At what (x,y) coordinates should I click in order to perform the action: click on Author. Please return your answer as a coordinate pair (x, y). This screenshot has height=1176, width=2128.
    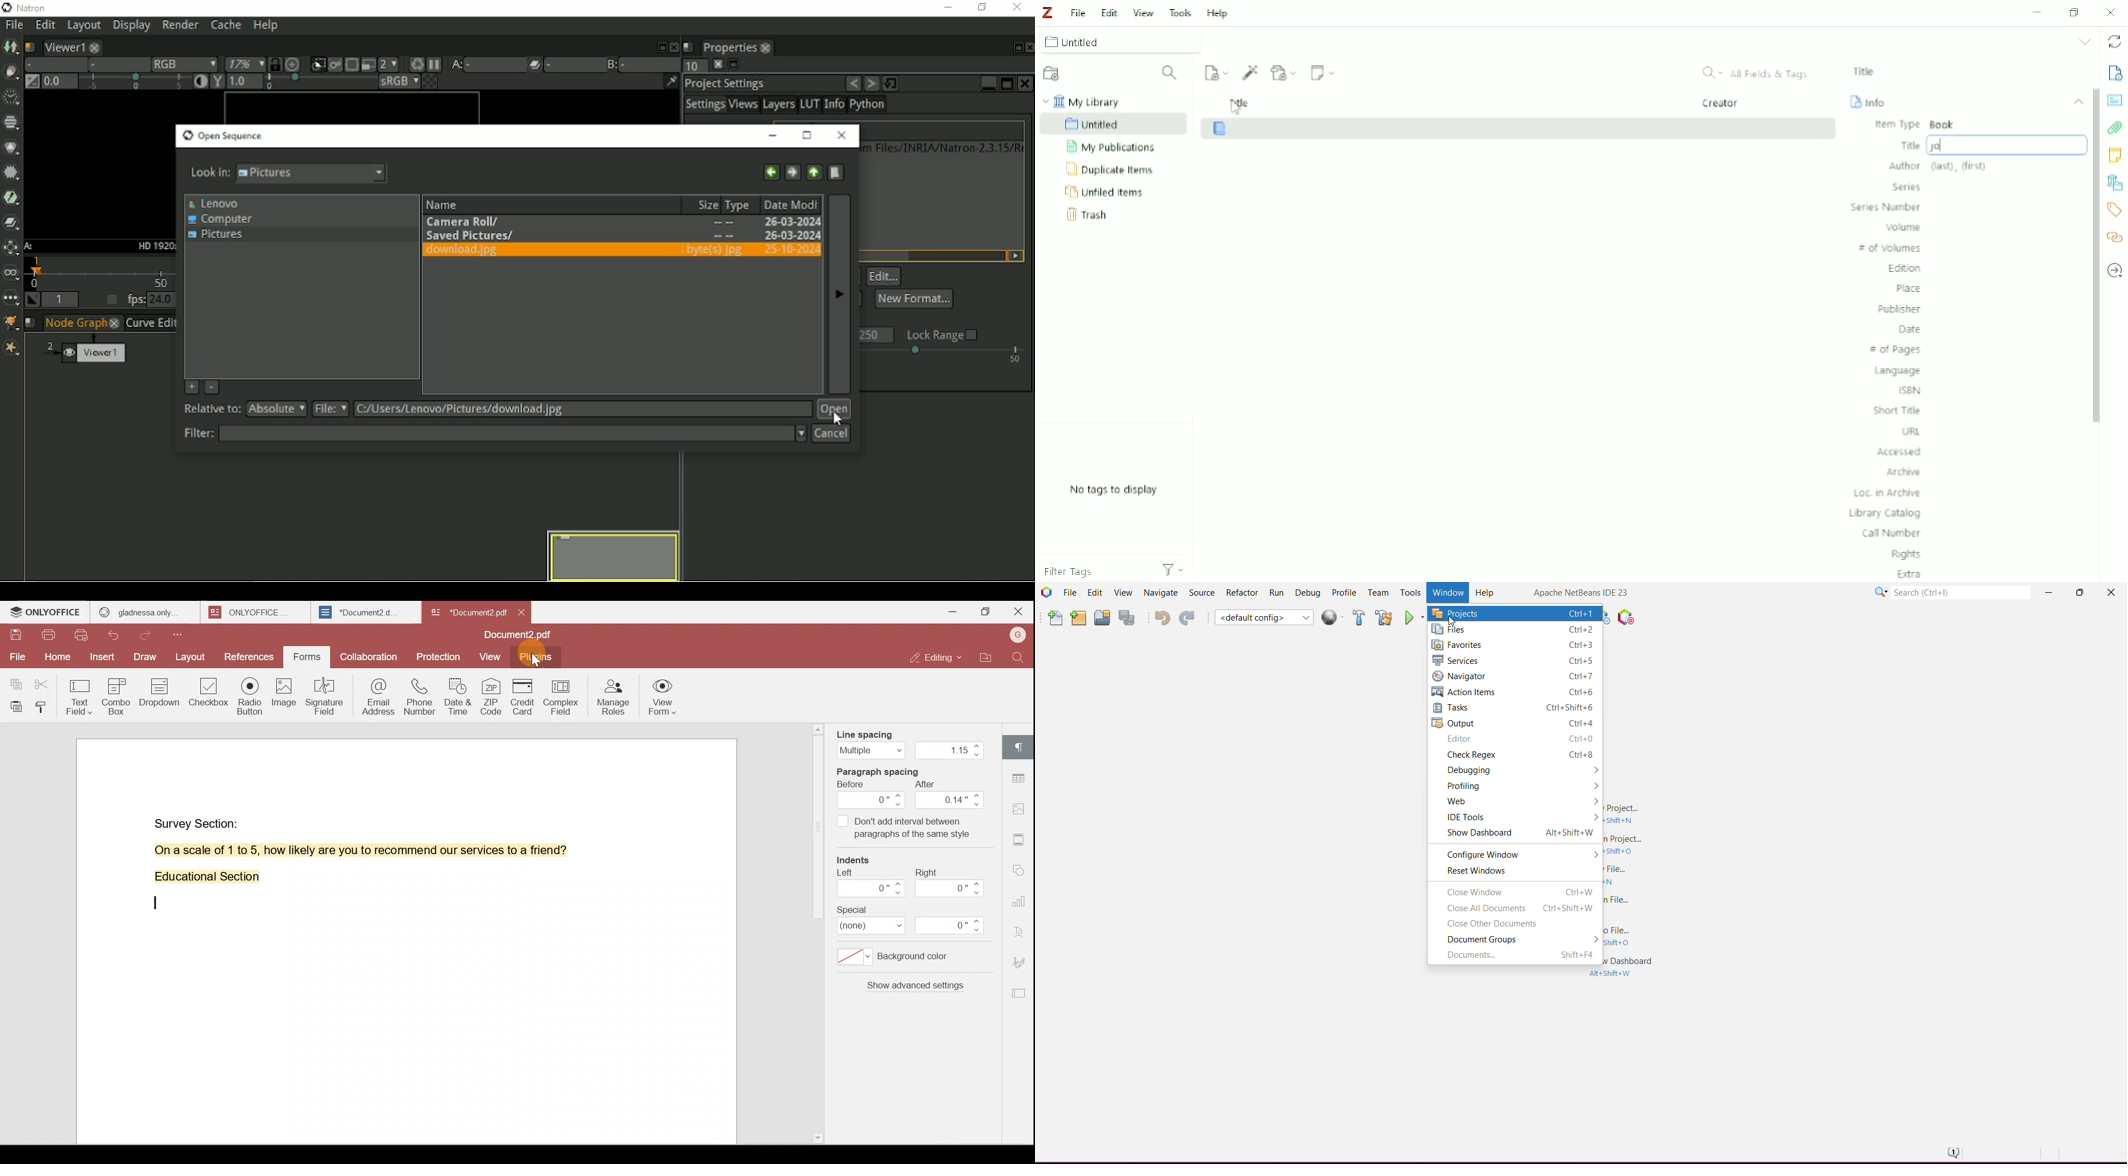
    Looking at the image, I should click on (1937, 166).